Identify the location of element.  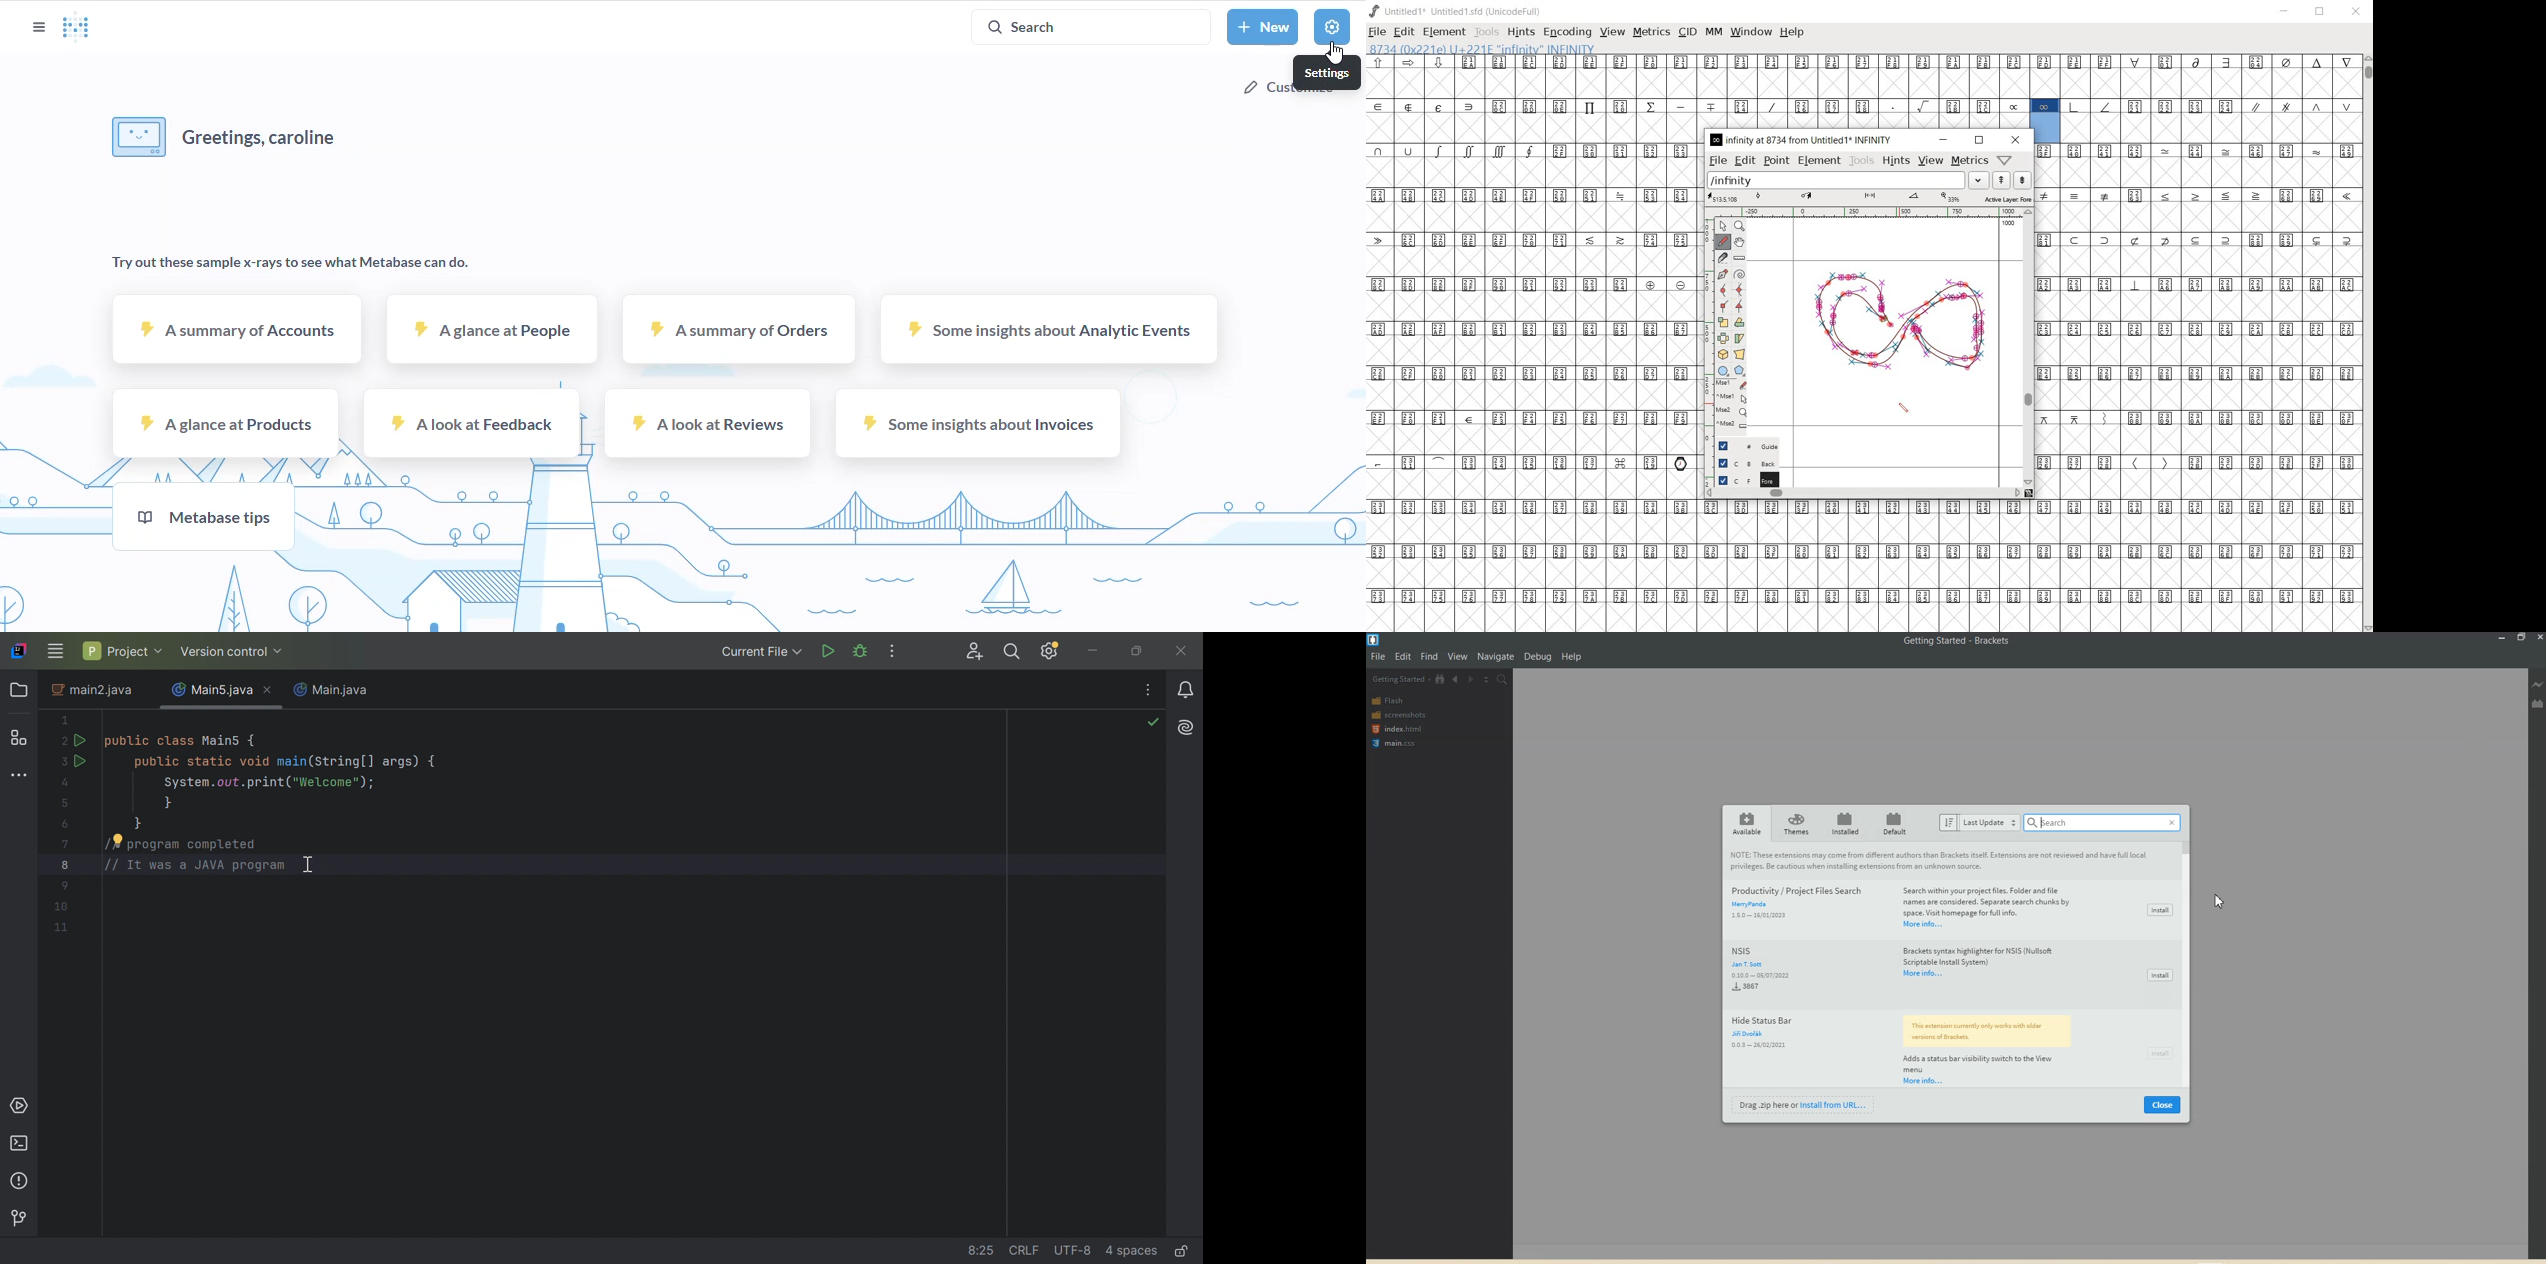
(1445, 32).